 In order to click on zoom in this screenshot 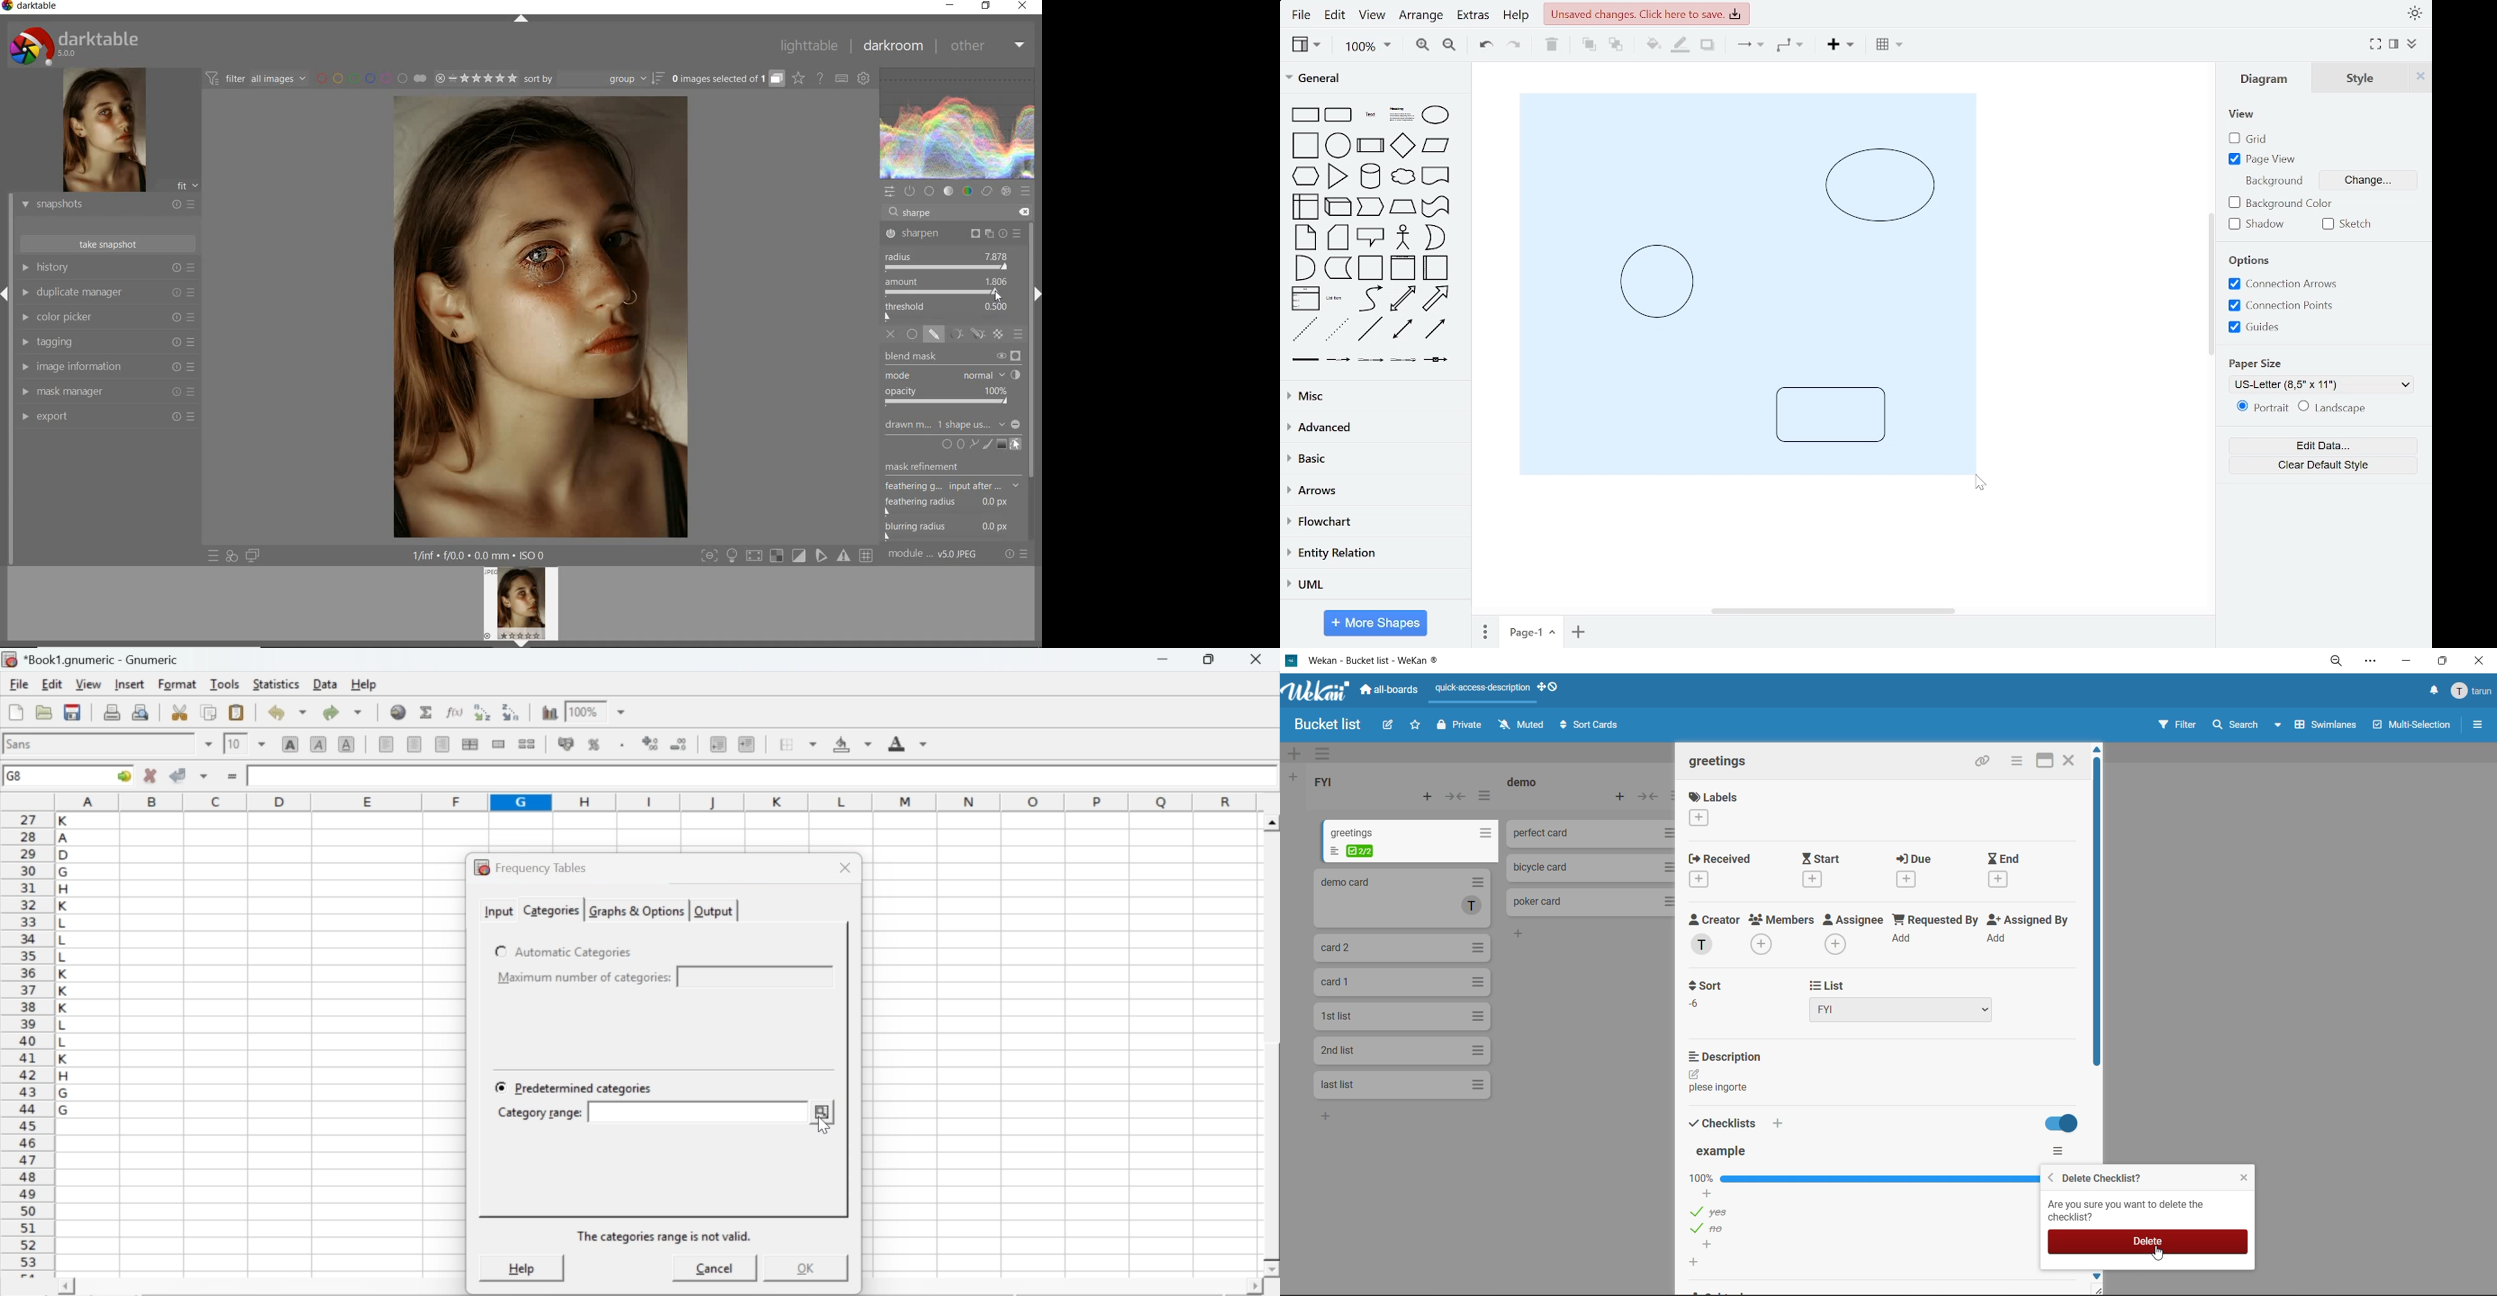, I will do `click(2336, 663)`.